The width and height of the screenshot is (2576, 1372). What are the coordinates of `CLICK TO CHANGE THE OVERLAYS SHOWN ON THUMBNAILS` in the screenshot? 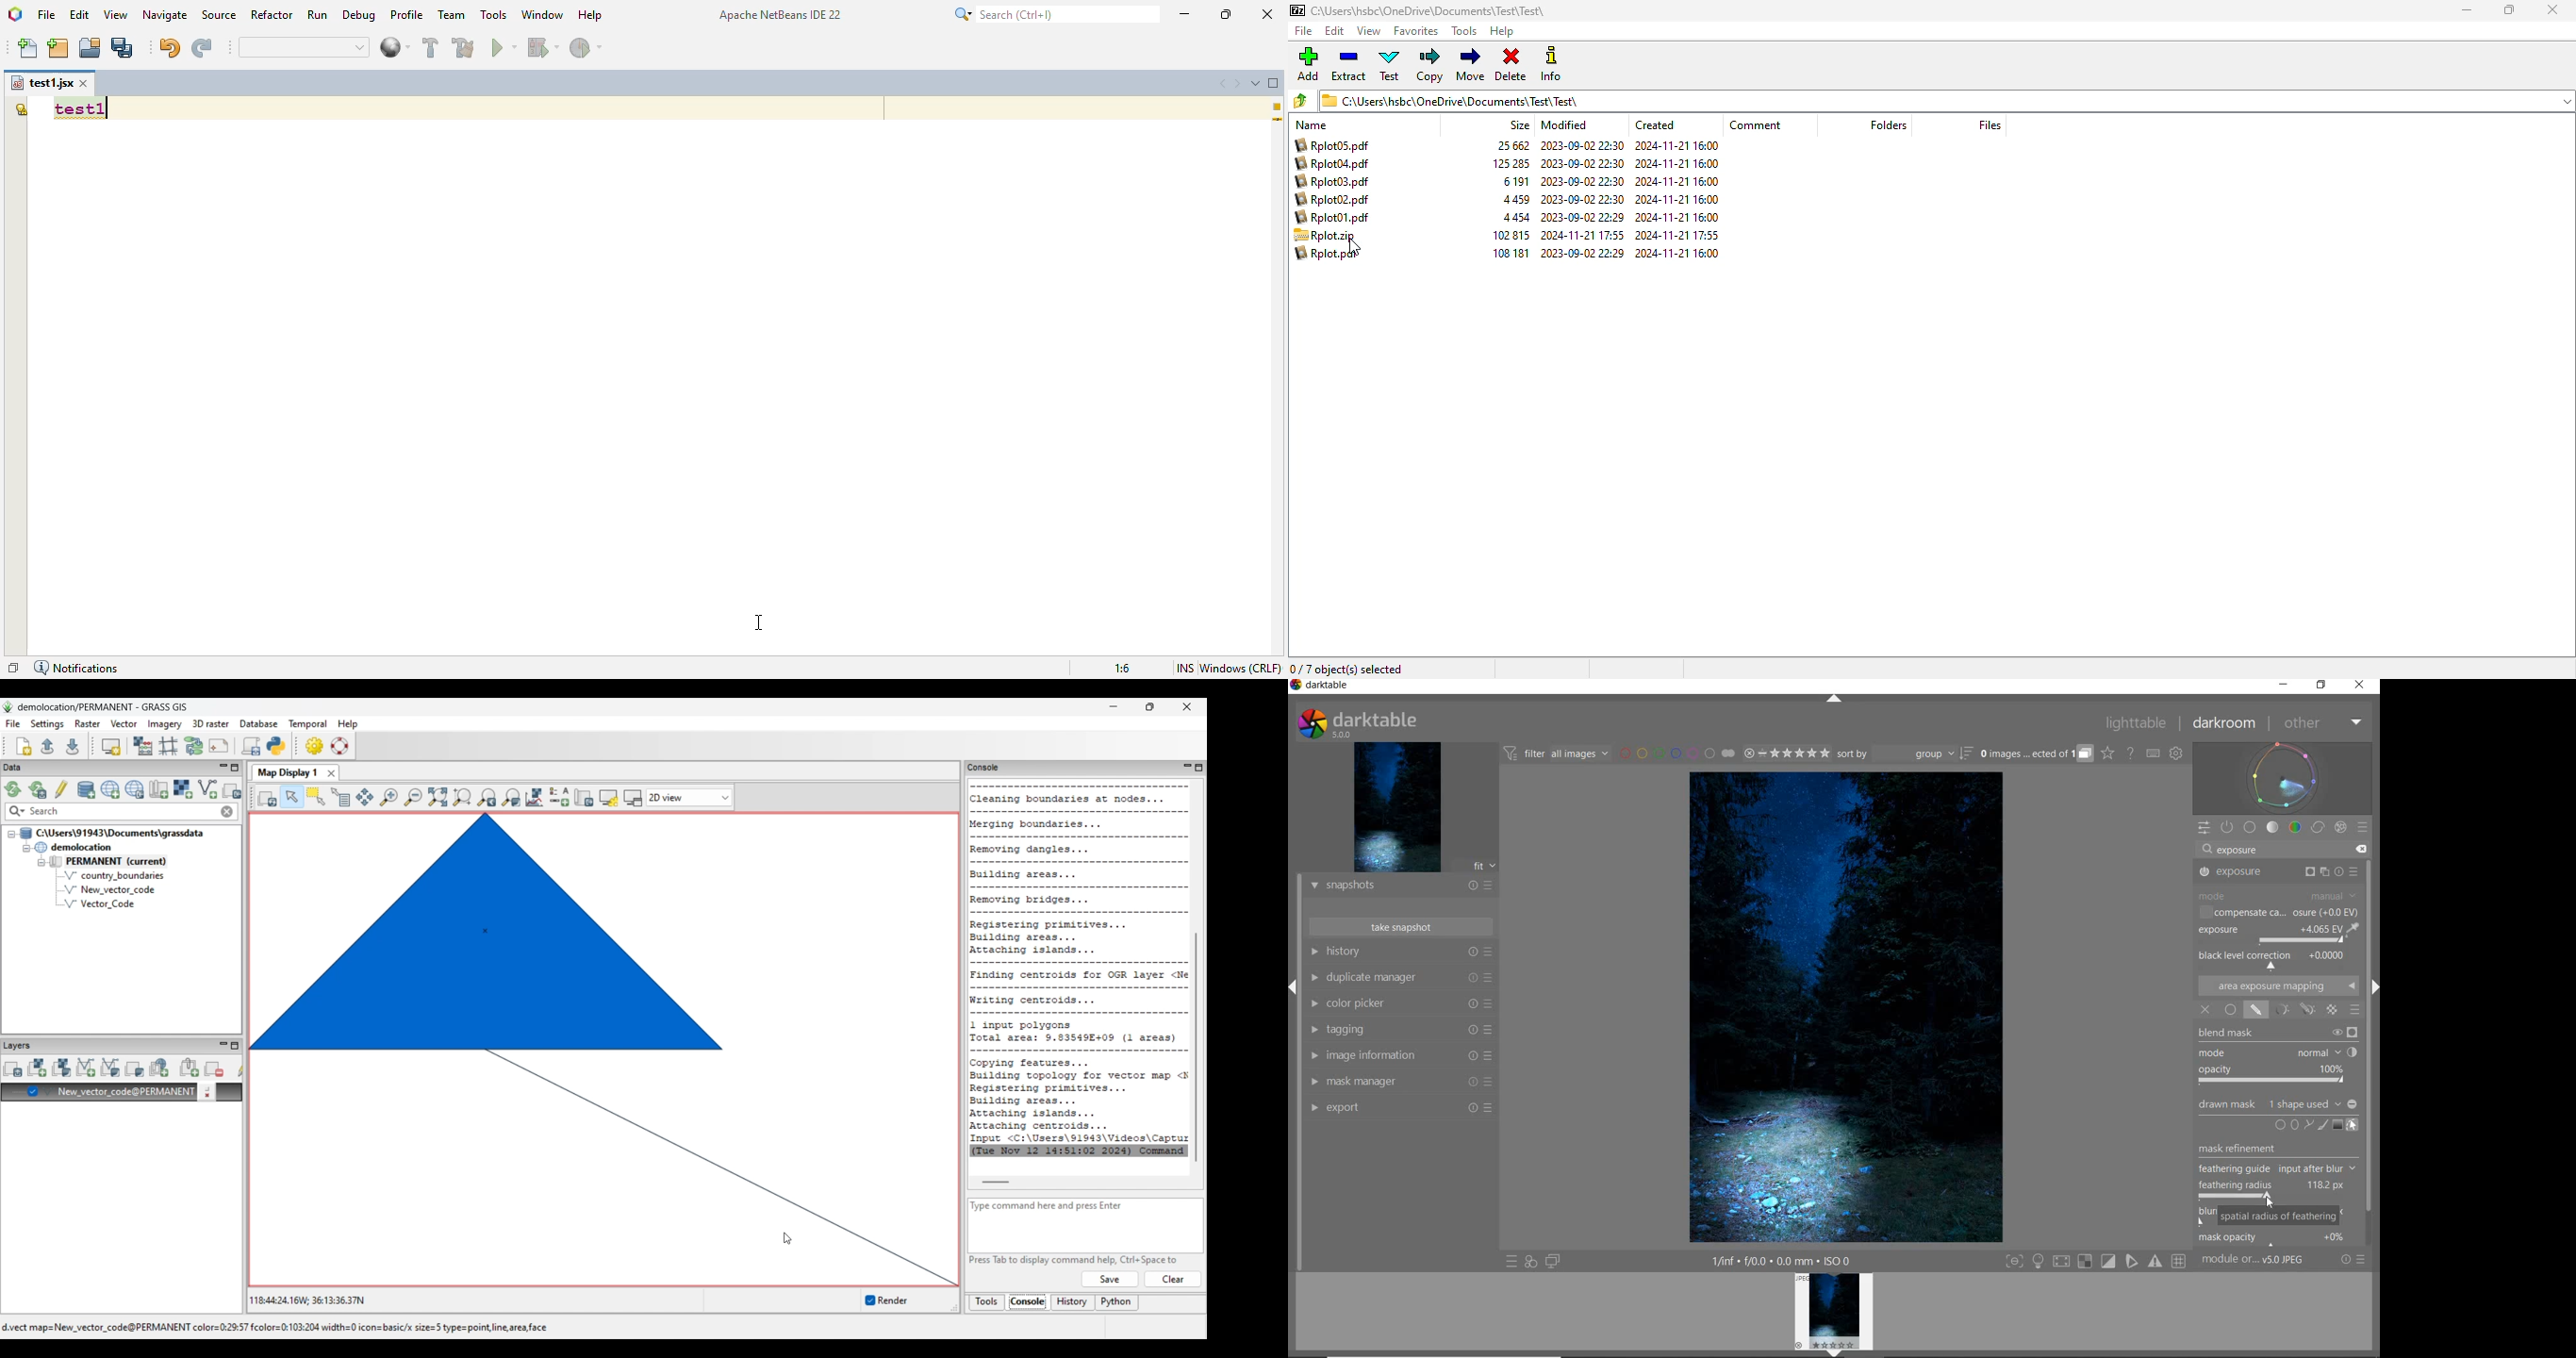 It's located at (2108, 753).